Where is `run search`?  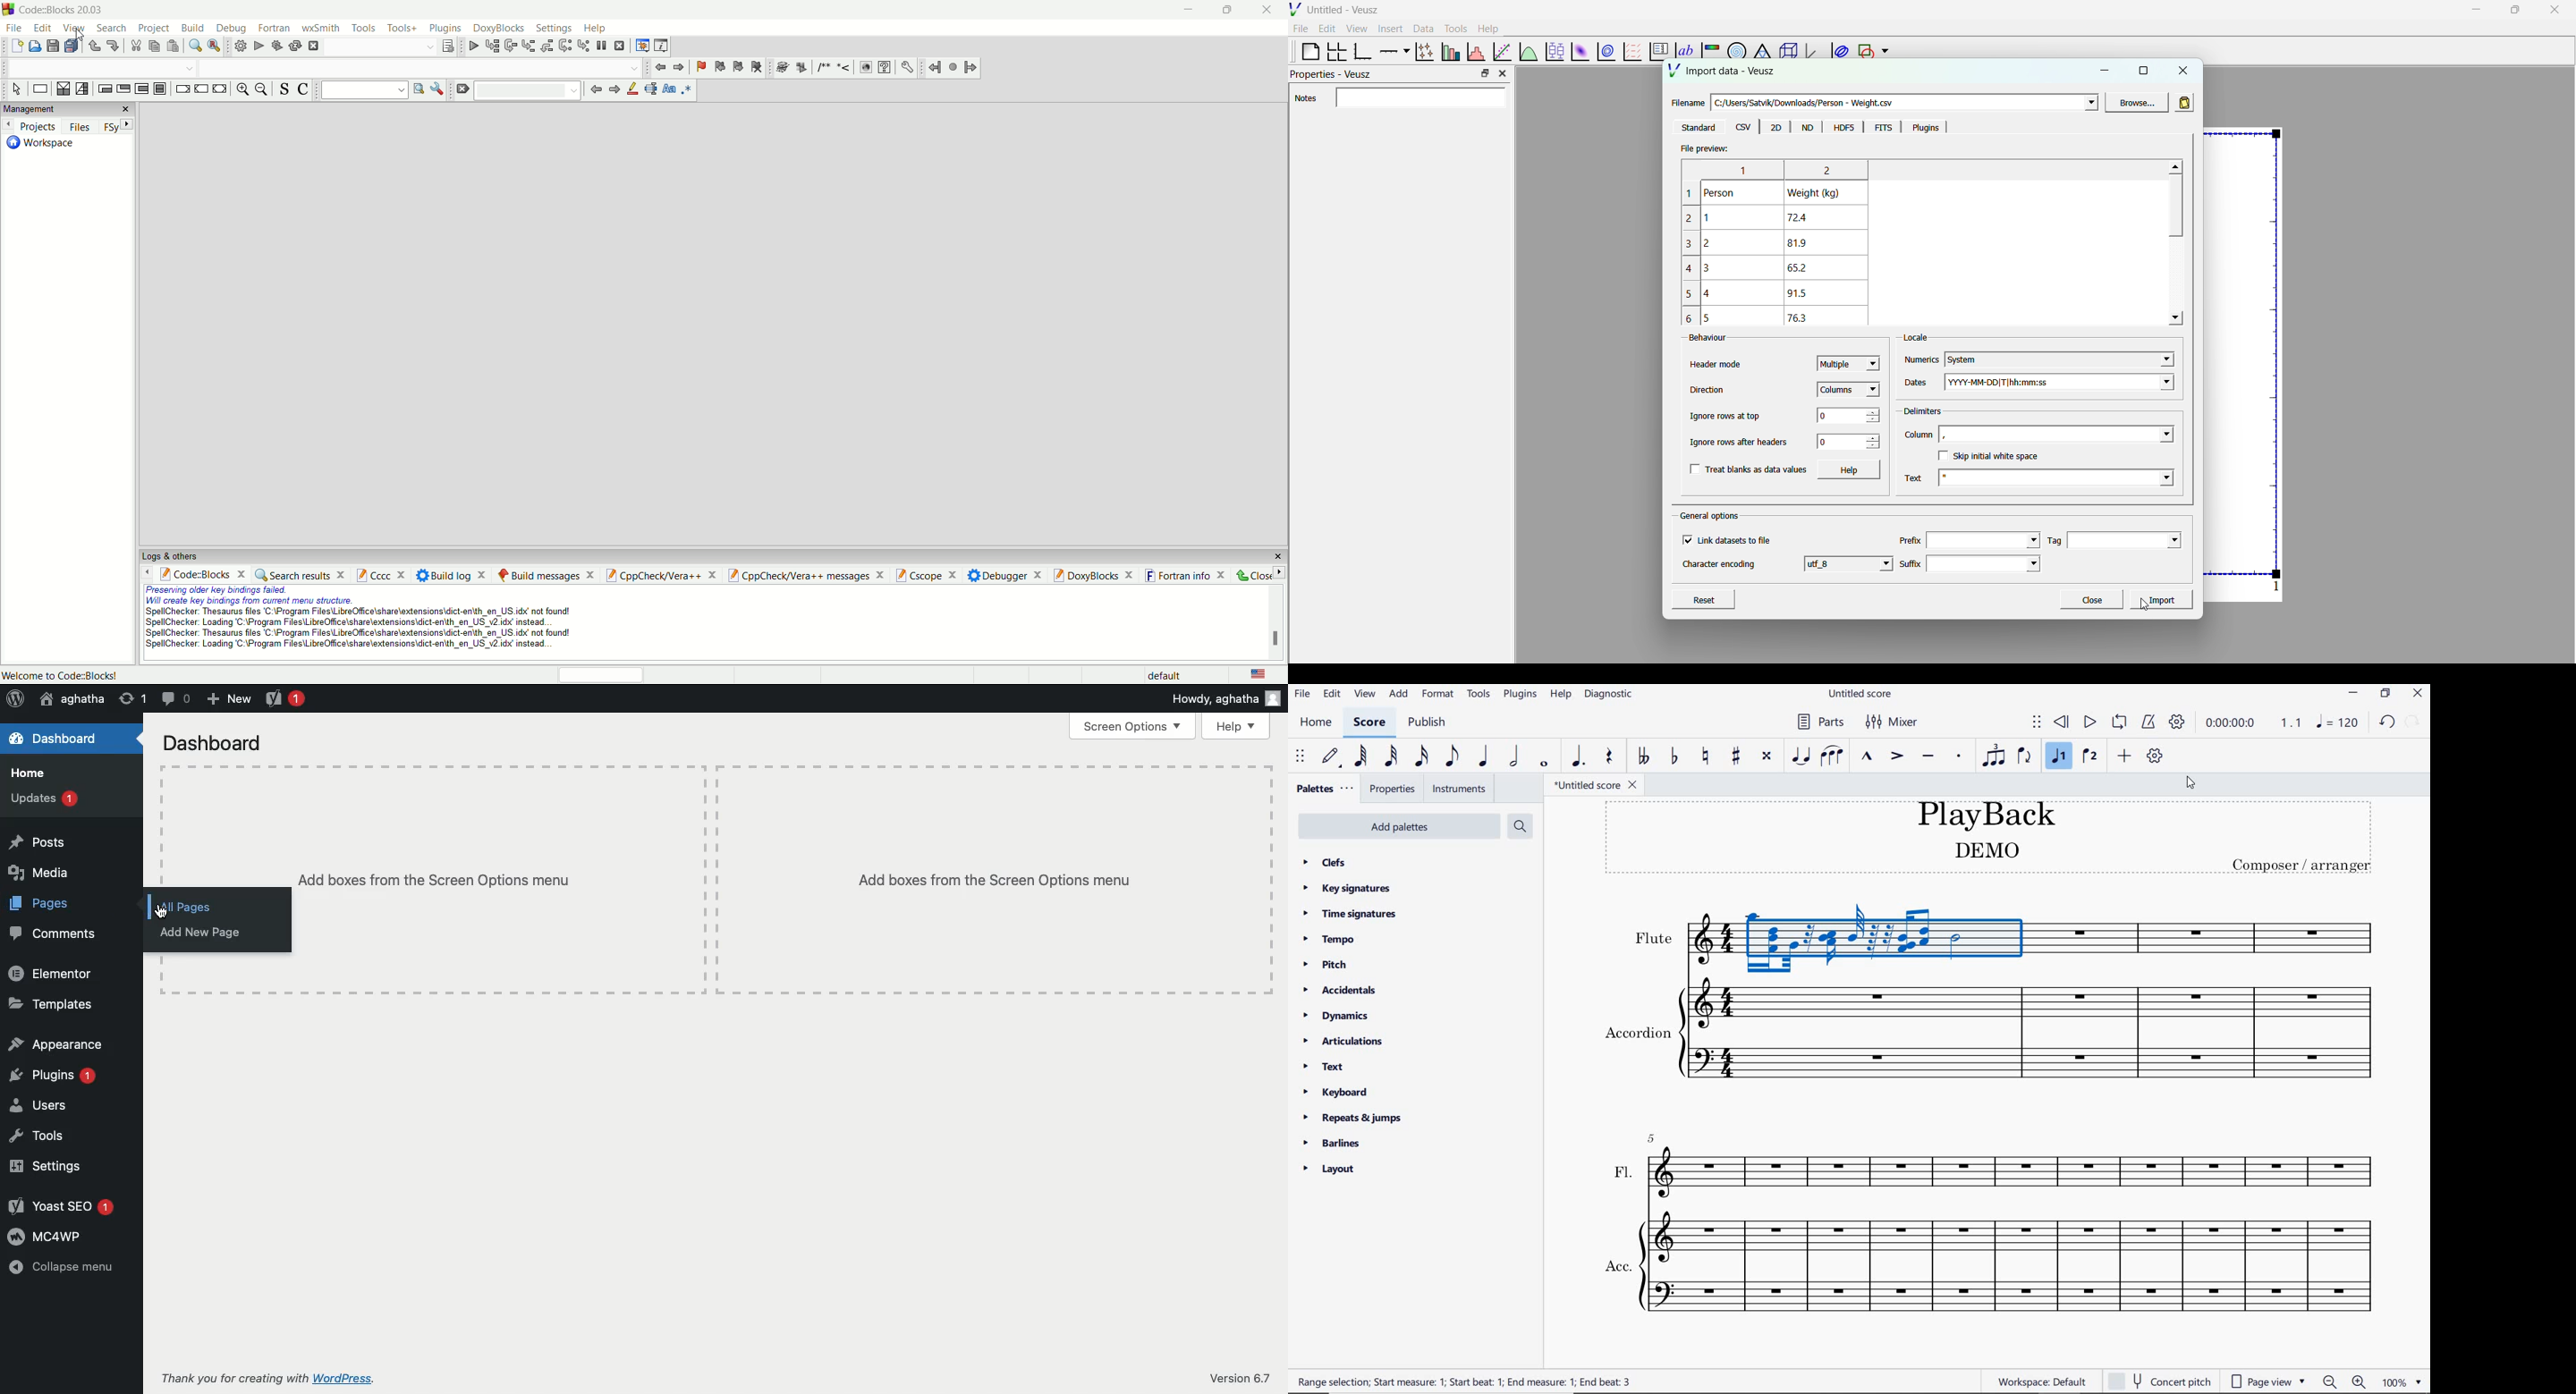
run search is located at coordinates (419, 90).